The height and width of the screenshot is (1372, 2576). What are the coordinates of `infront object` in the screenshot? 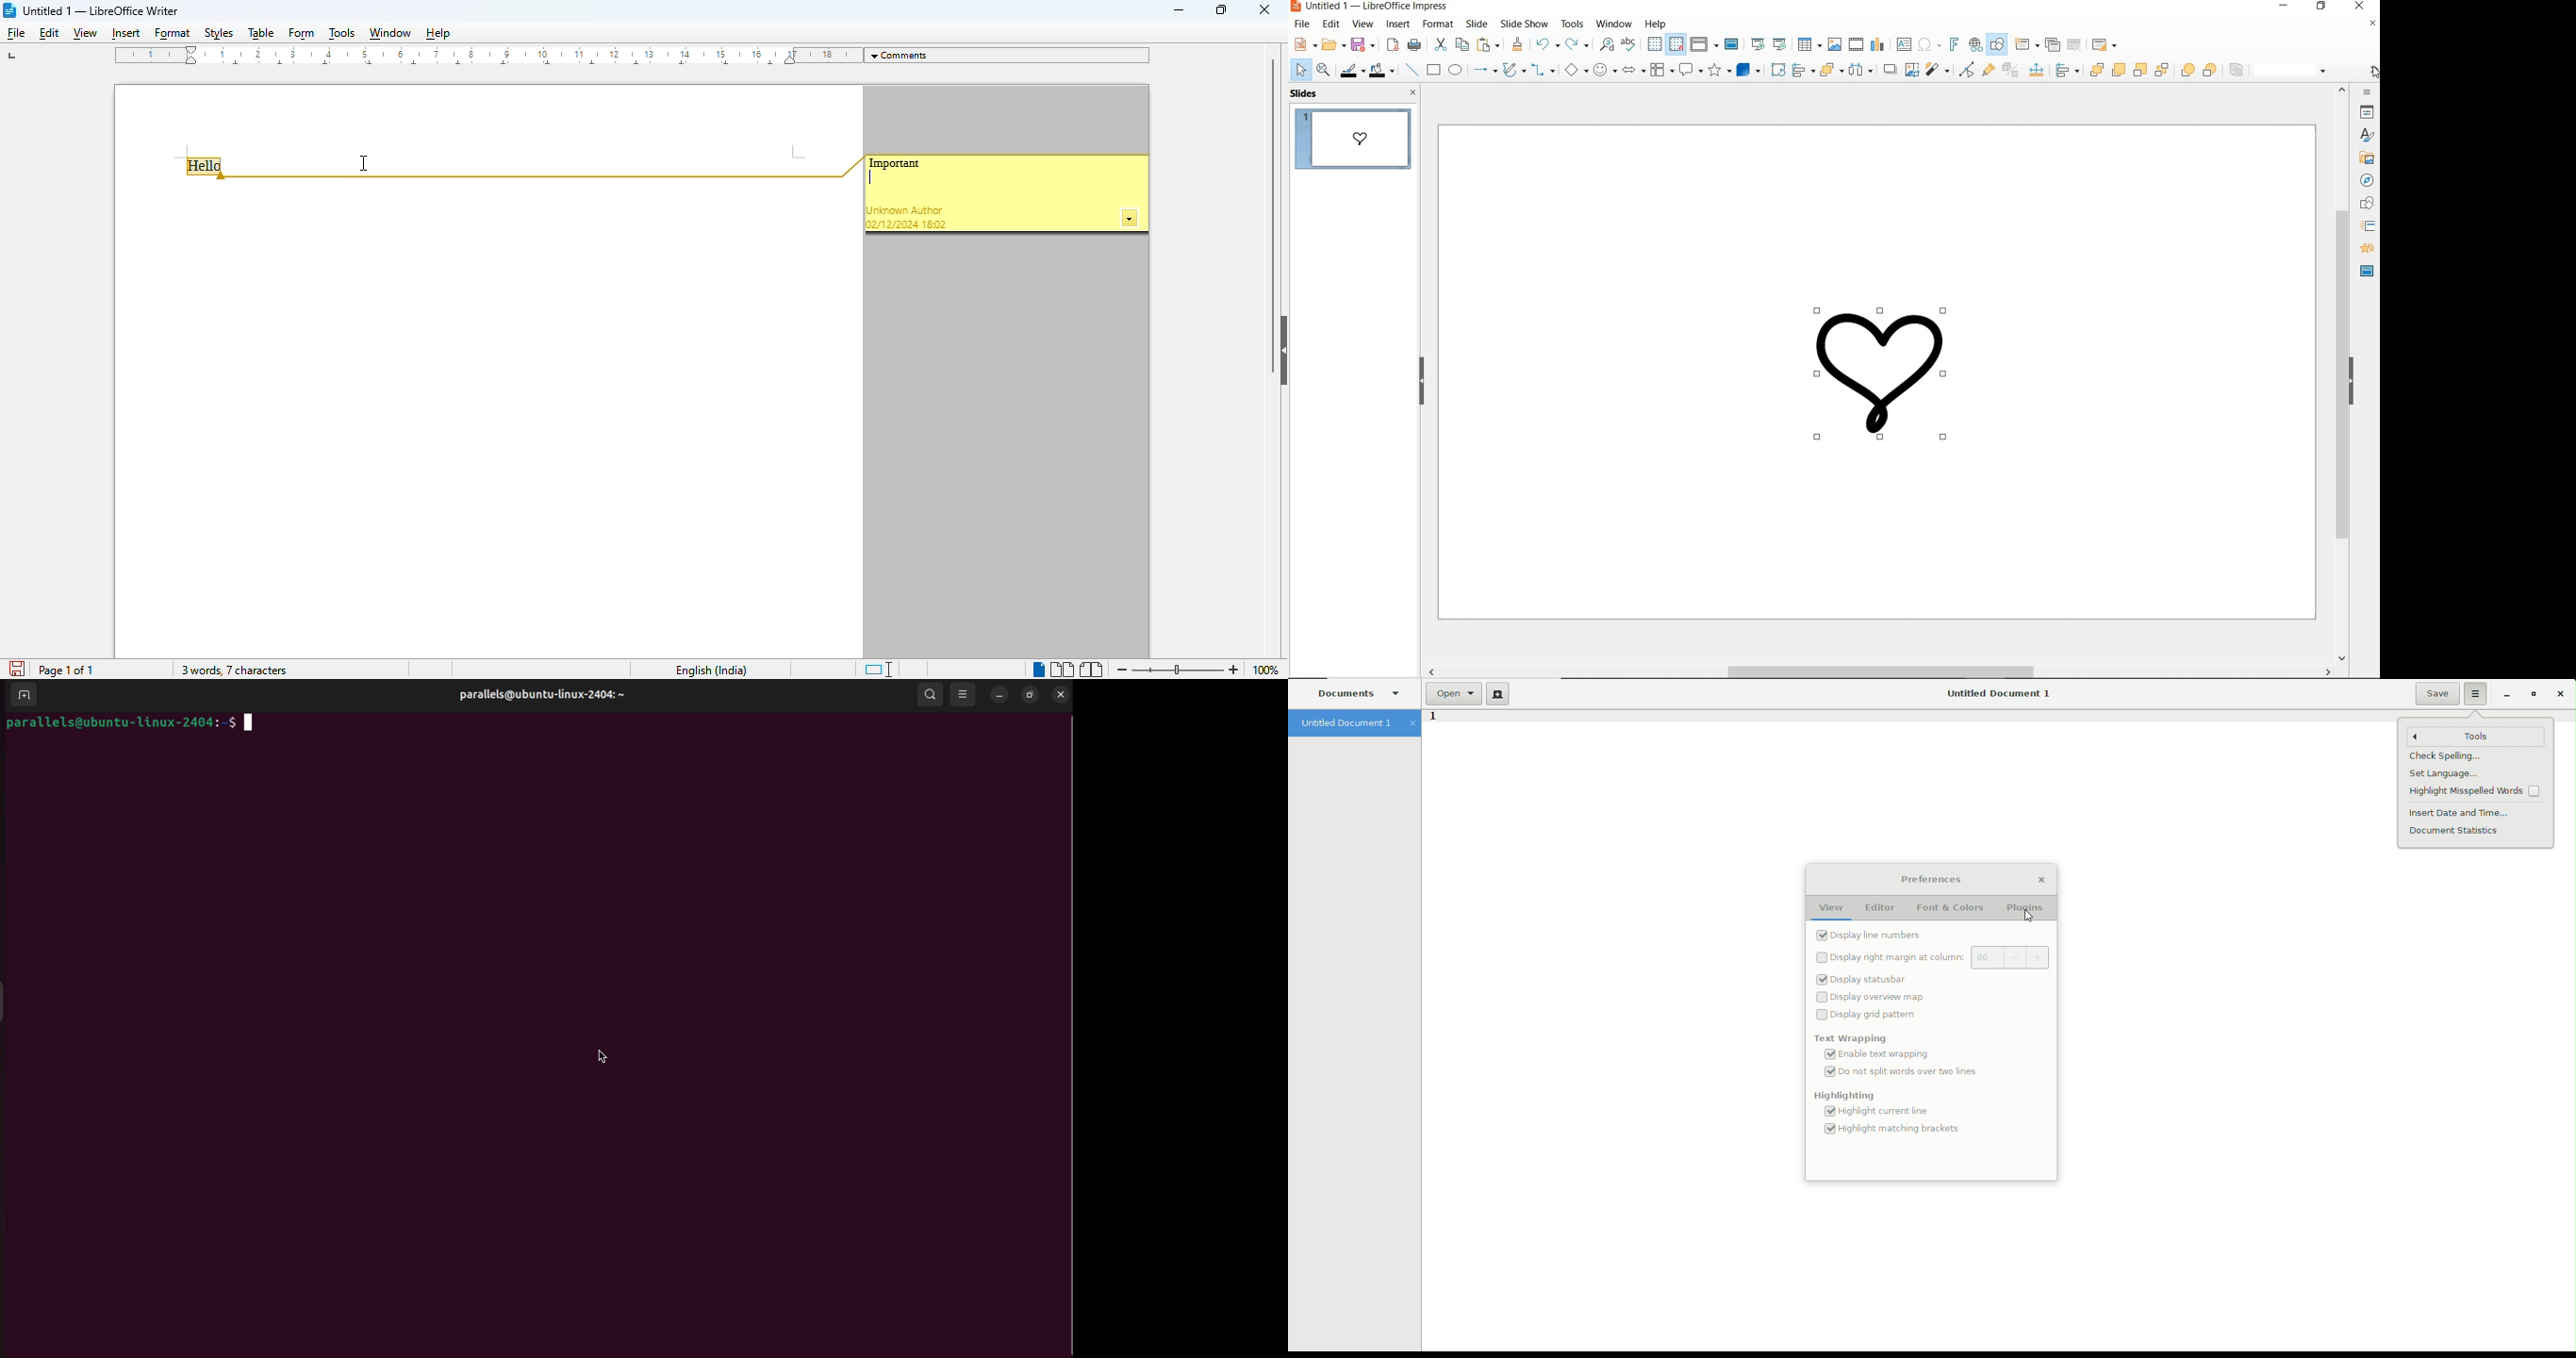 It's located at (2188, 72).